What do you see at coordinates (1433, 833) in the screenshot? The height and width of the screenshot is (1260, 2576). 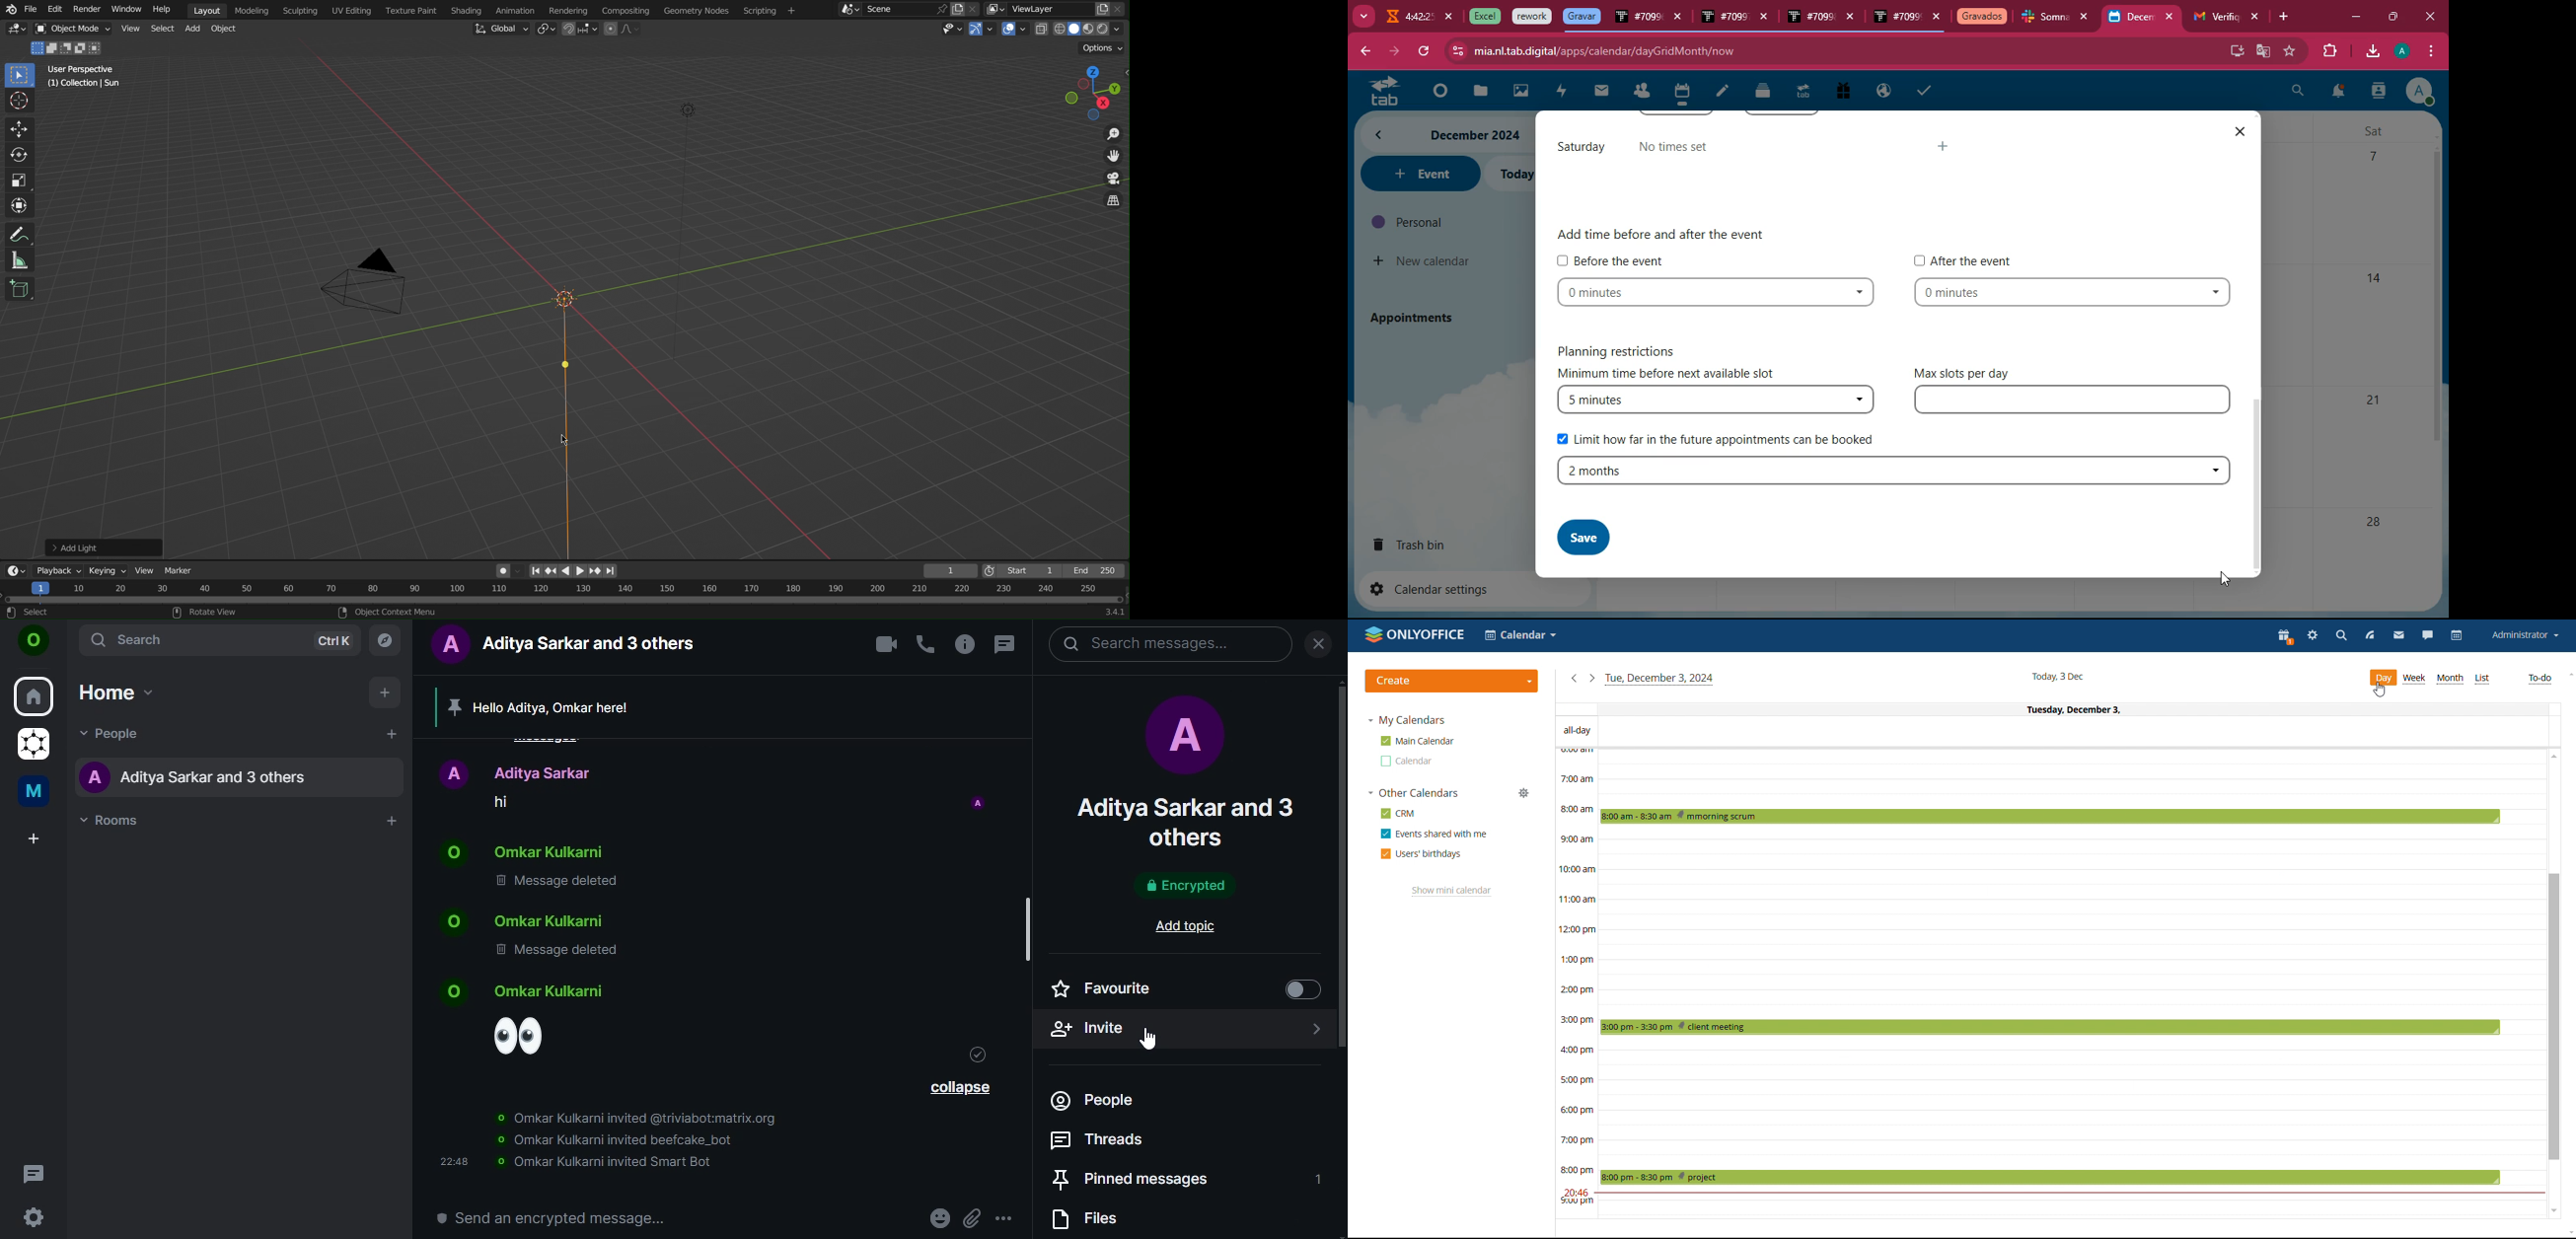 I see `events shared with me` at bounding box center [1433, 833].